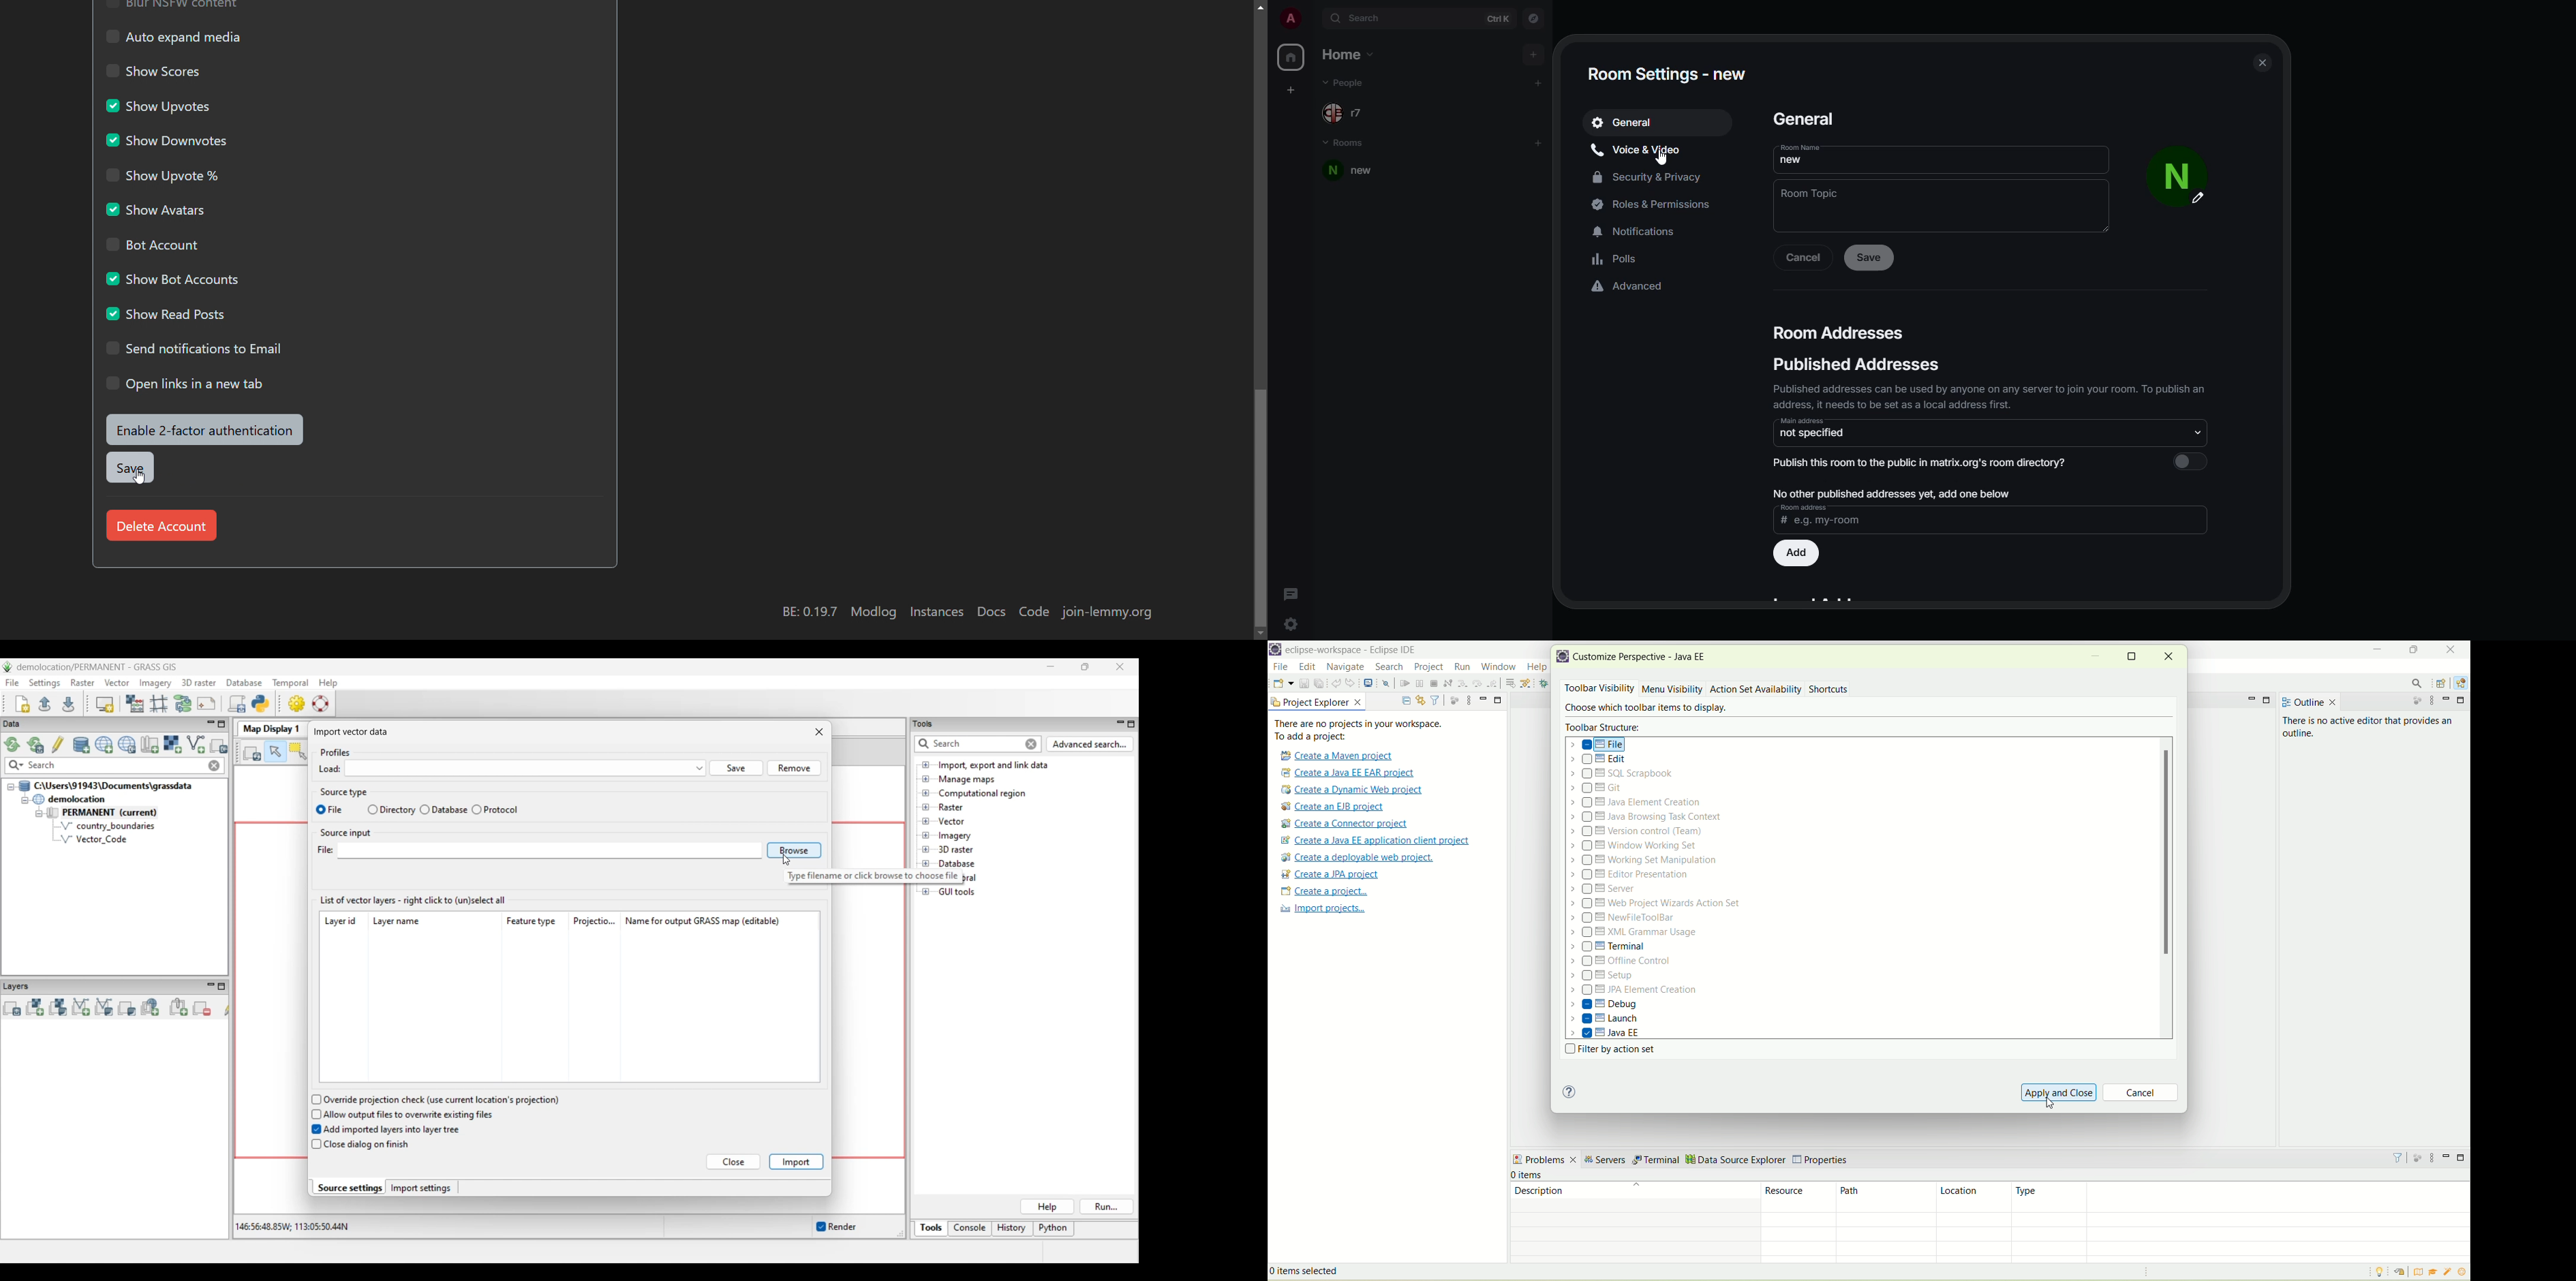 This screenshot has height=1288, width=2576. What do you see at coordinates (1537, 1175) in the screenshot?
I see `number of items` at bounding box center [1537, 1175].